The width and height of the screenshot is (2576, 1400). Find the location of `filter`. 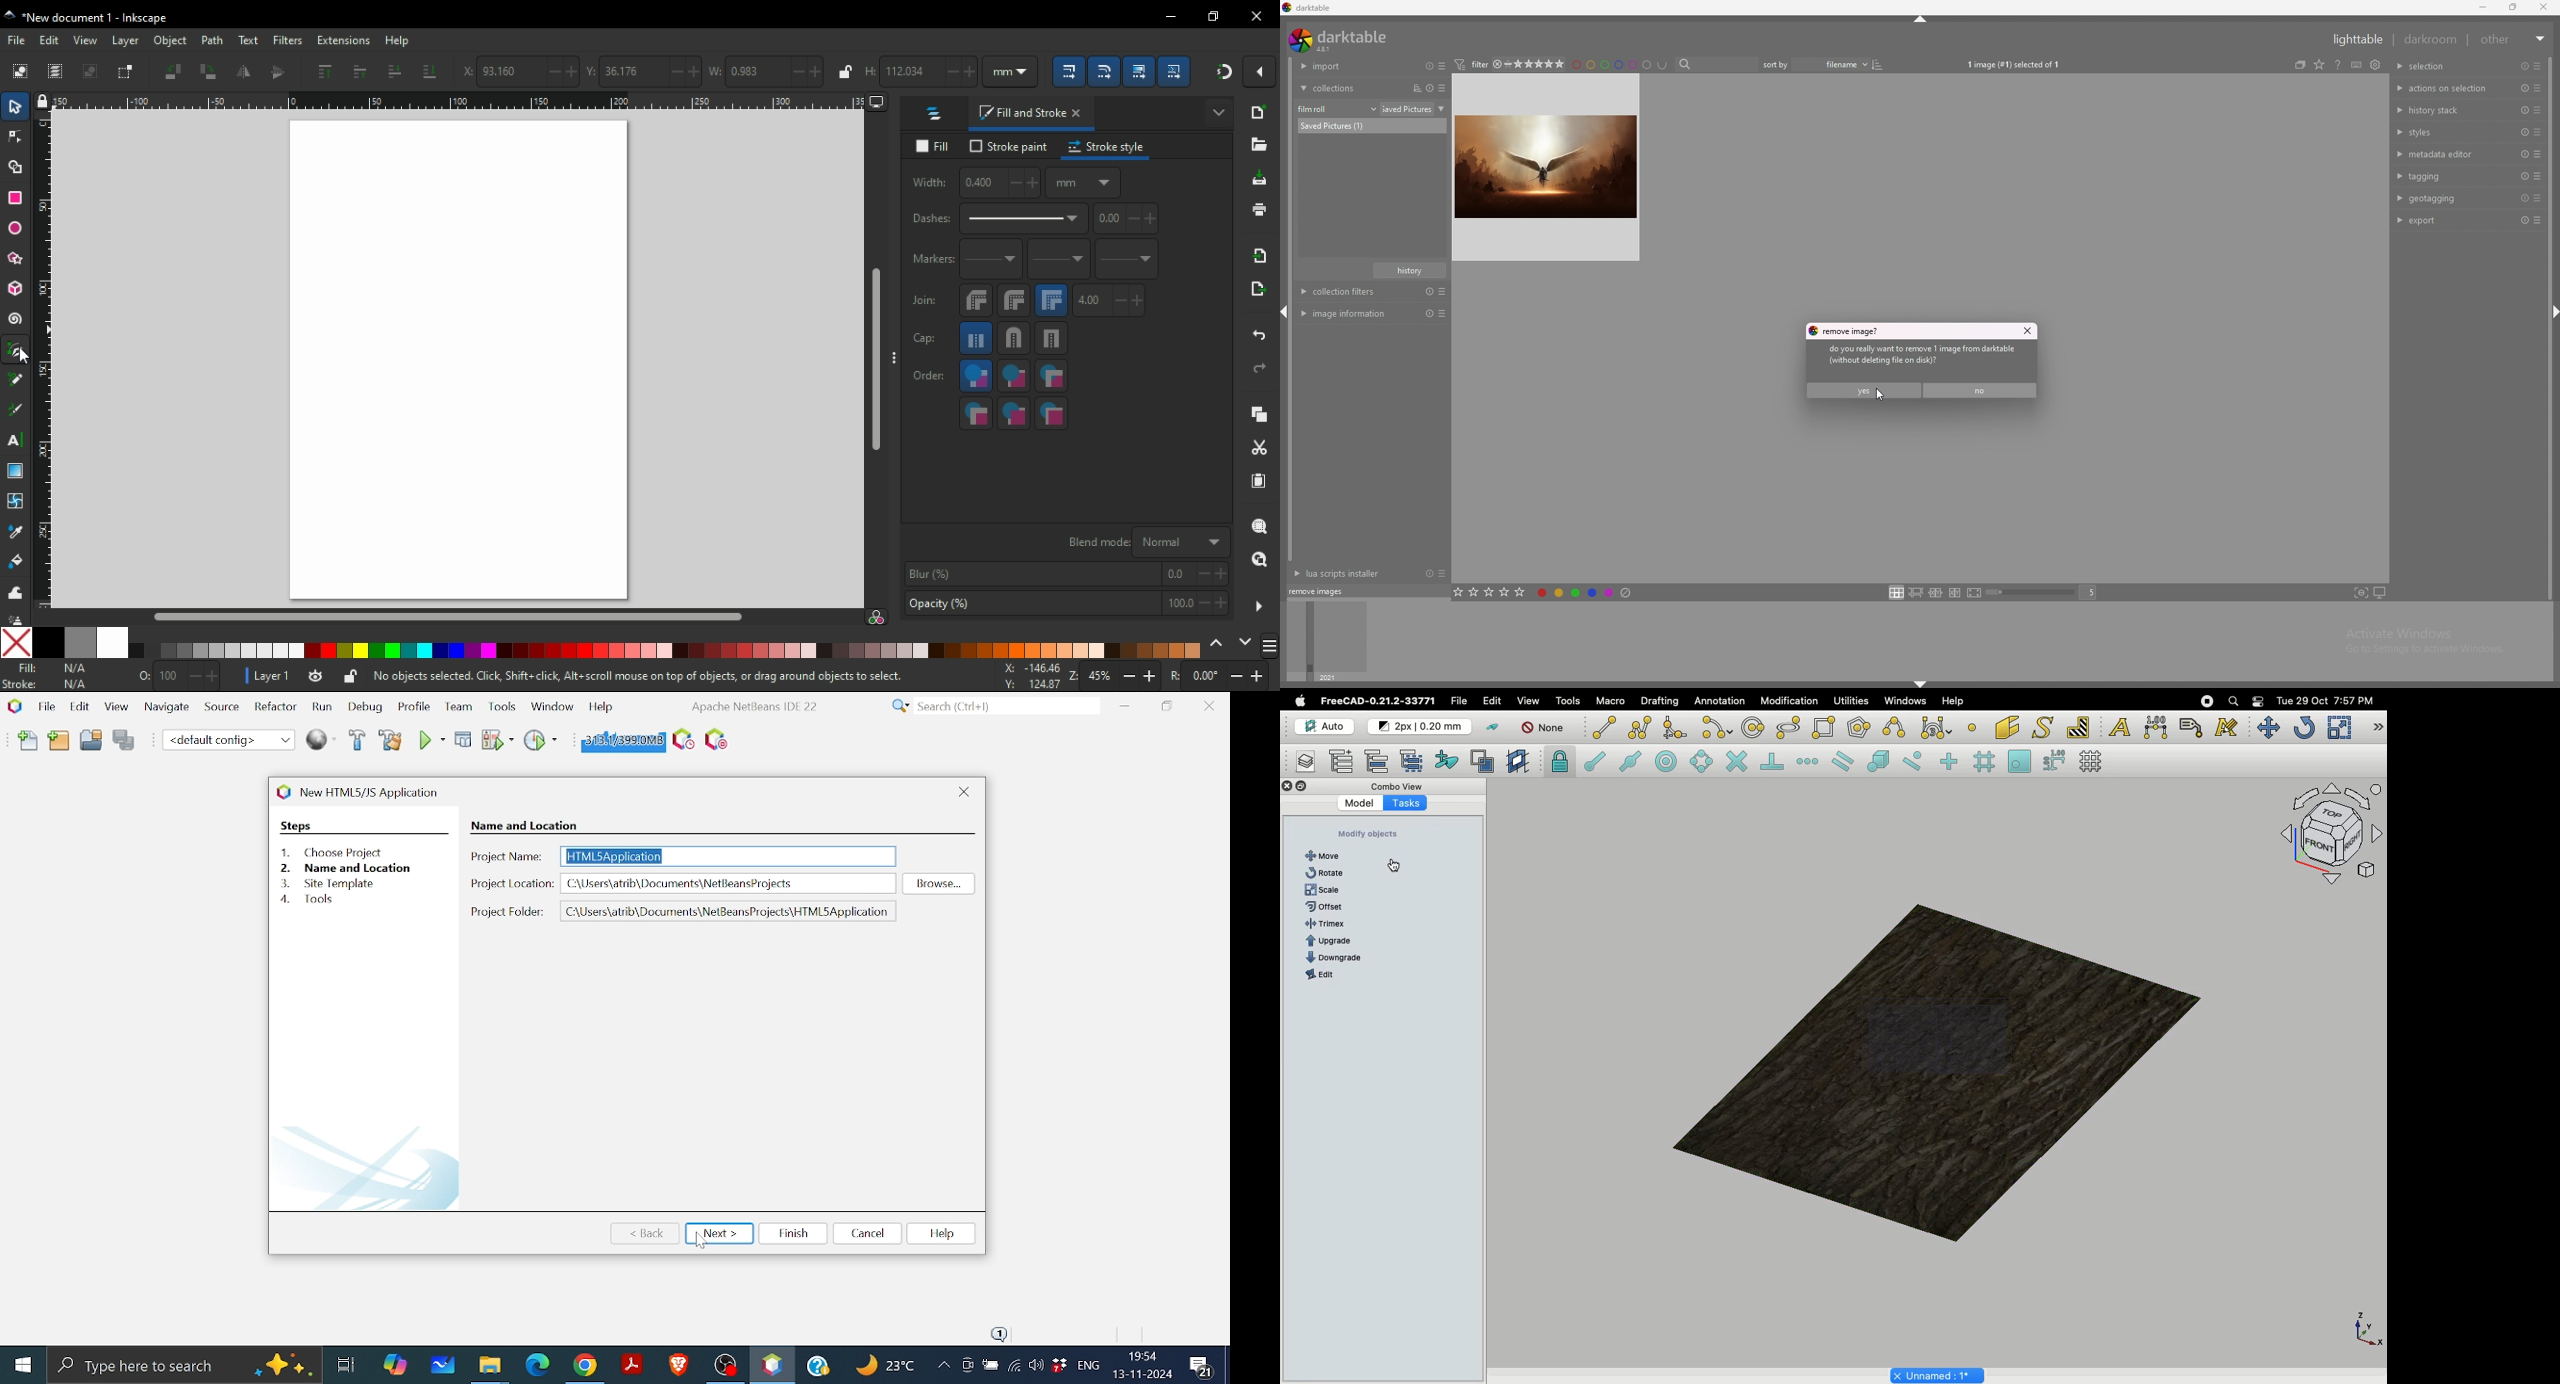

filter is located at coordinates (1477, 64).